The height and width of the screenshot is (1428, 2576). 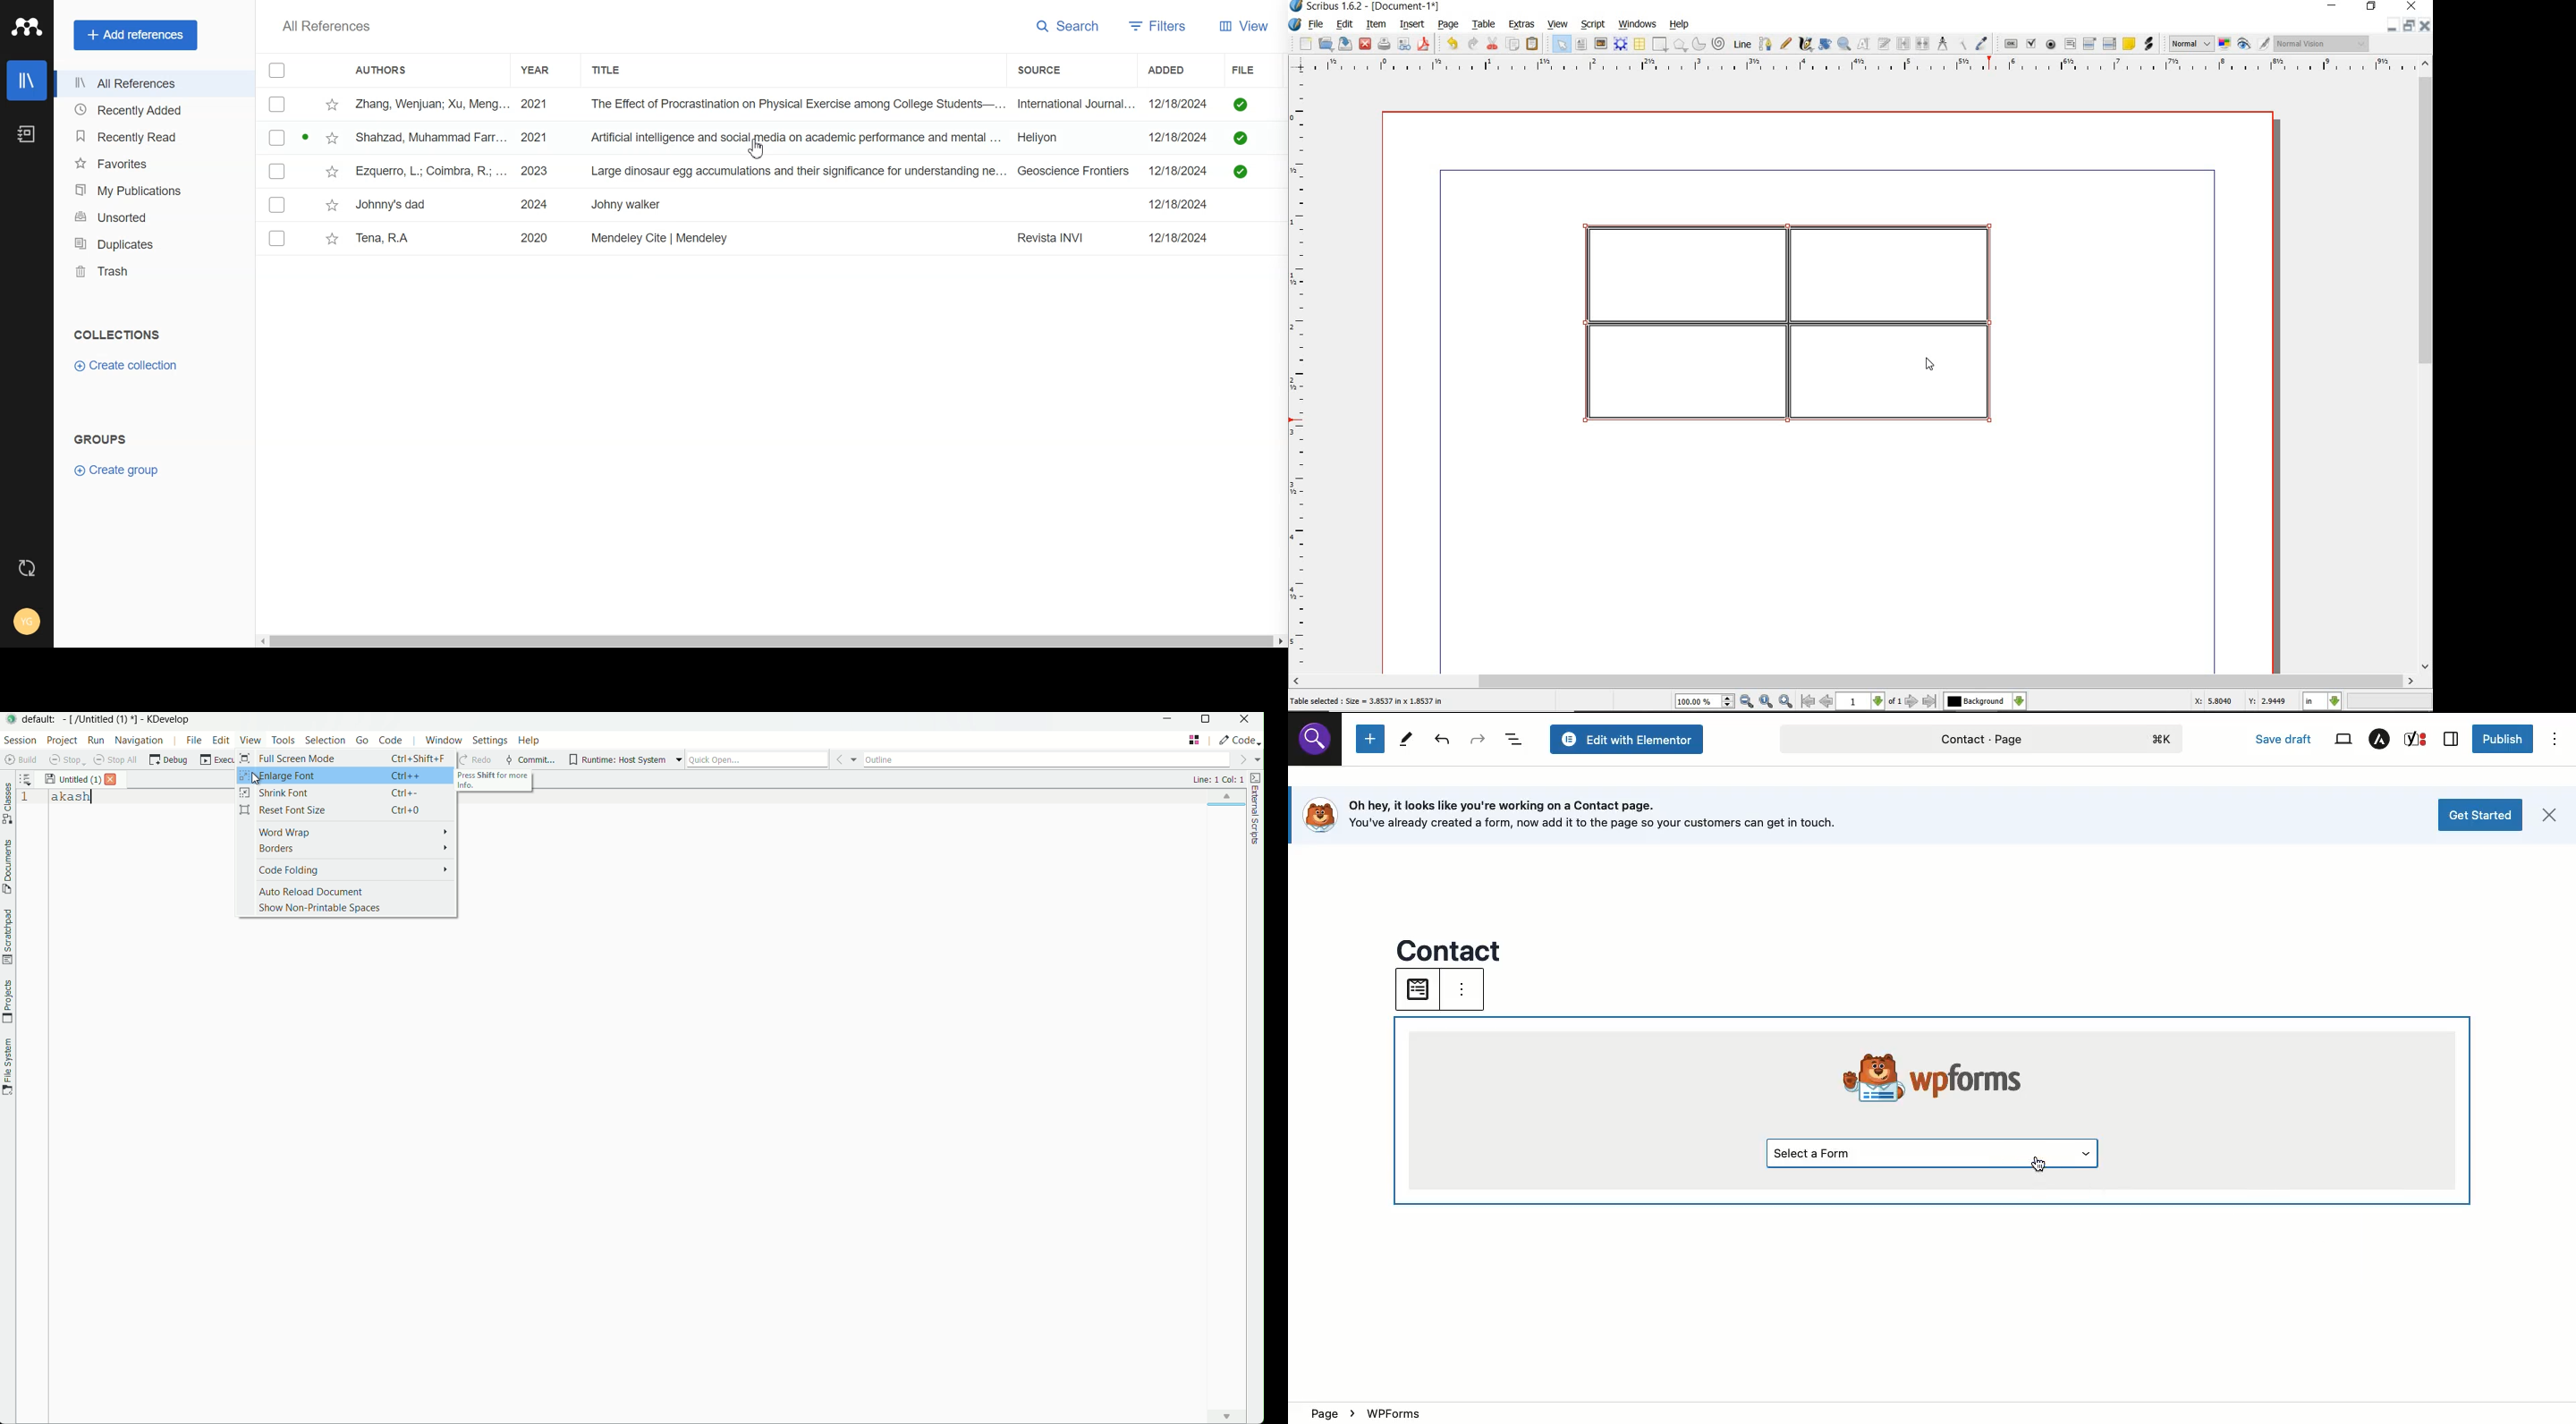 I want to click on render frame, so click(x=1621, y=43).